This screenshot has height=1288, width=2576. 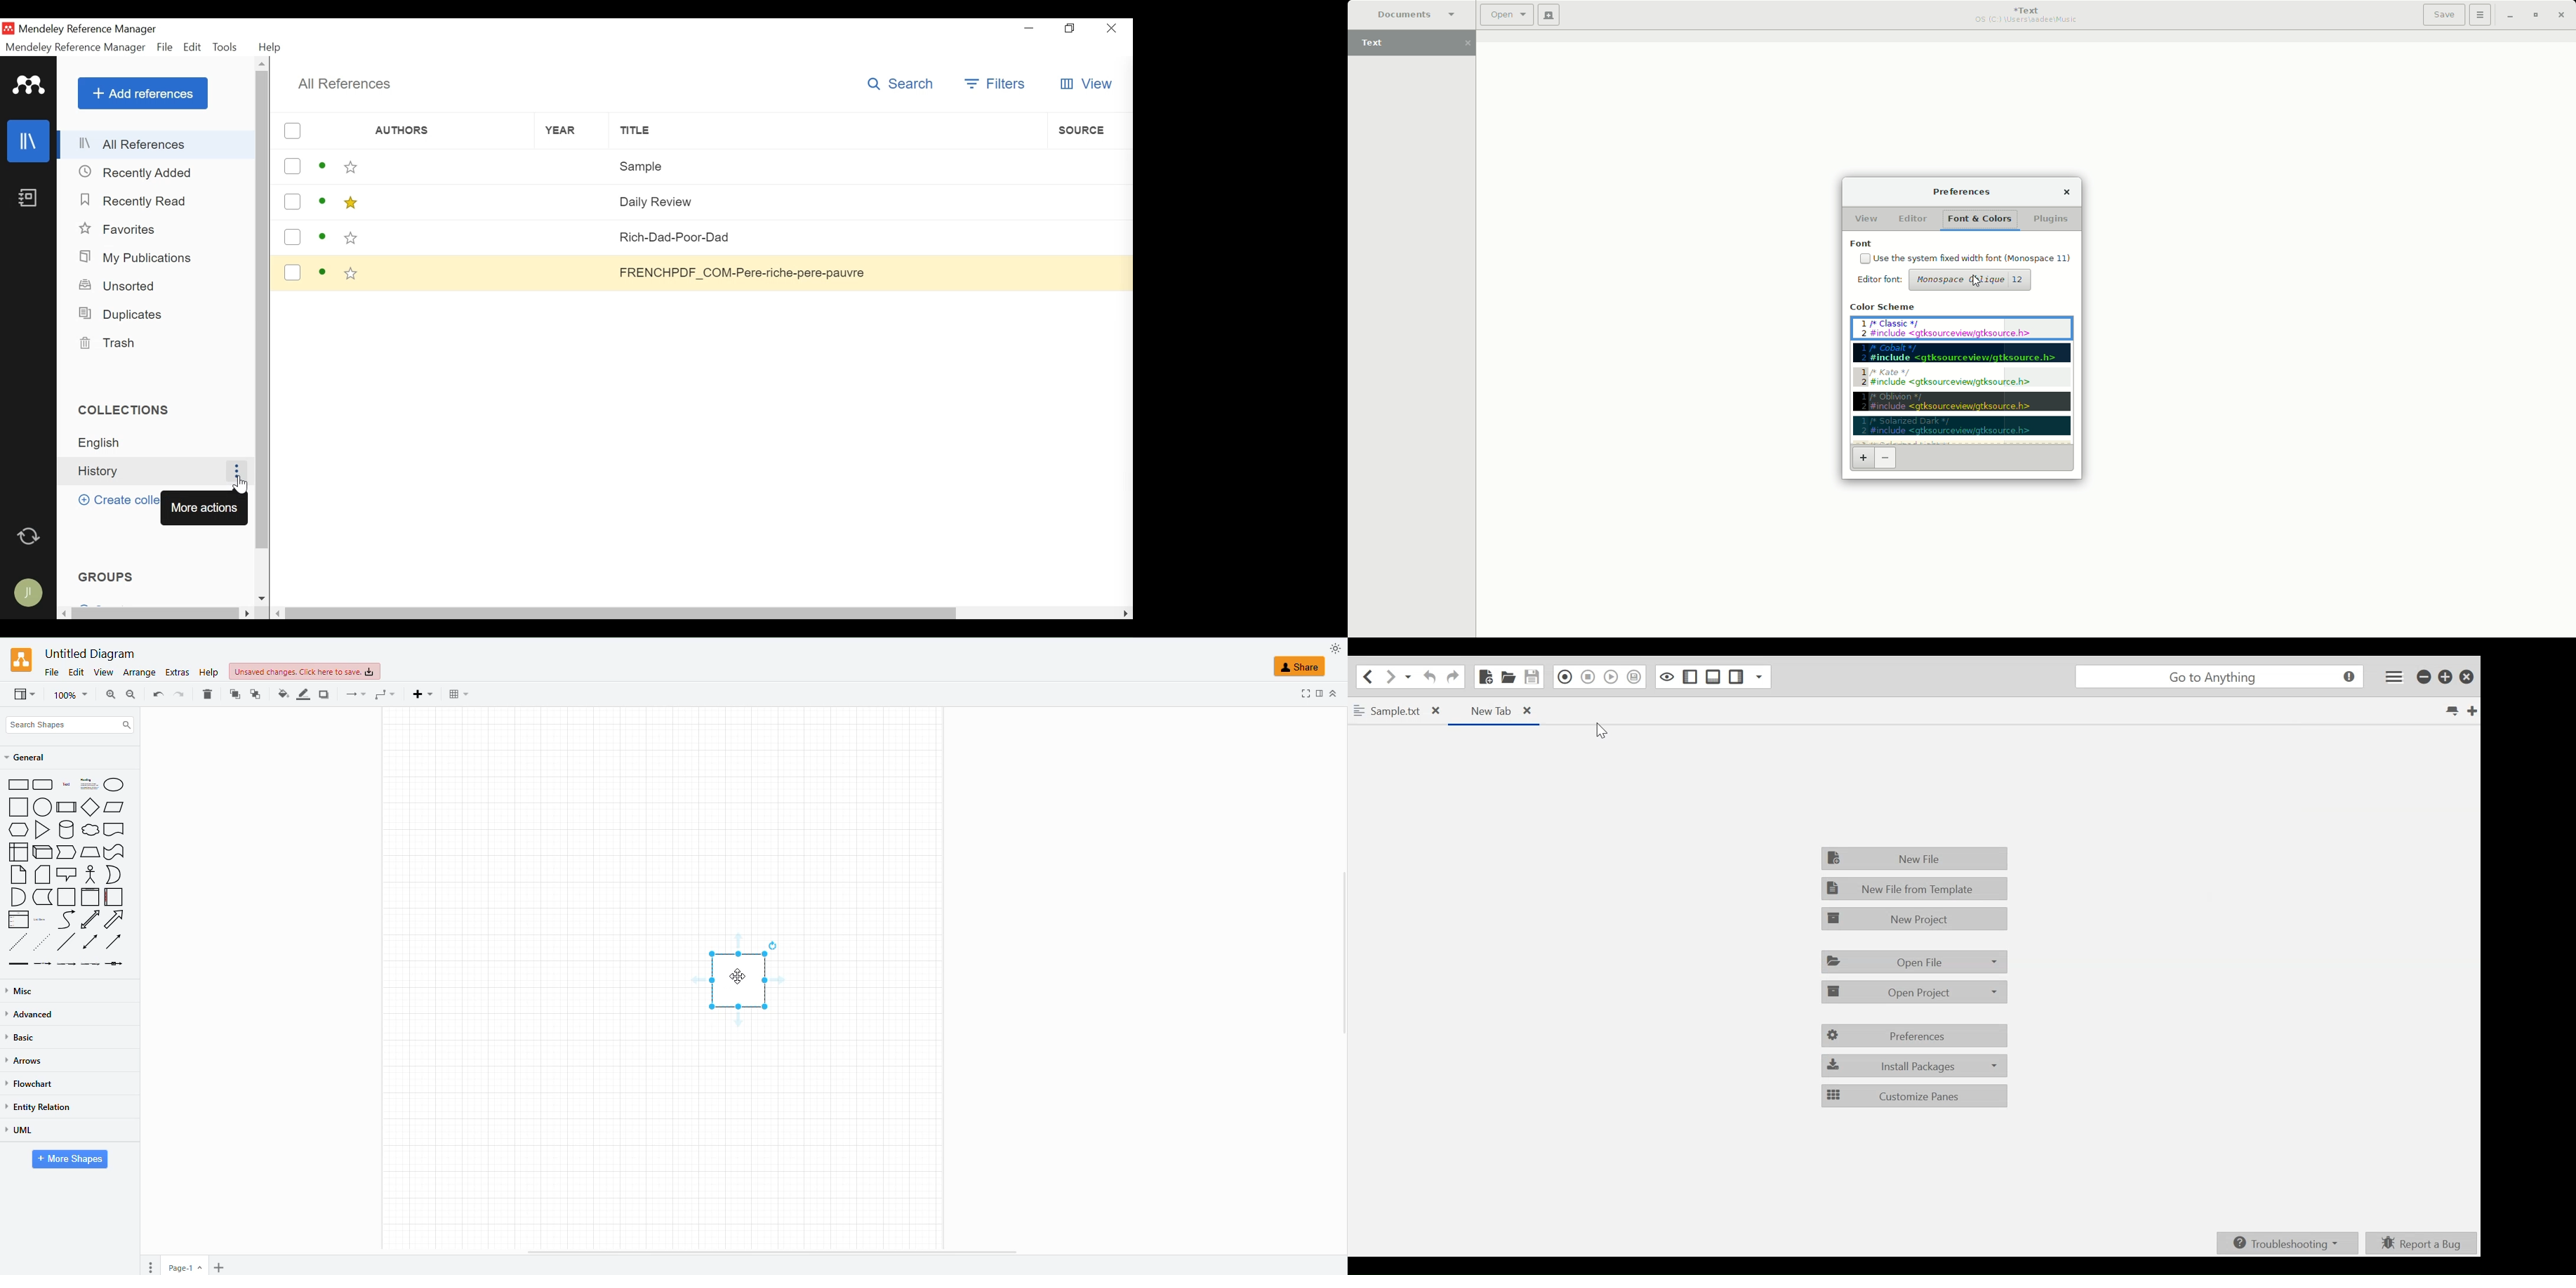 What do you see at coordinates (42, 1106) in the screenshot?
I see `entity relation` at bounding box center [42, 1106].